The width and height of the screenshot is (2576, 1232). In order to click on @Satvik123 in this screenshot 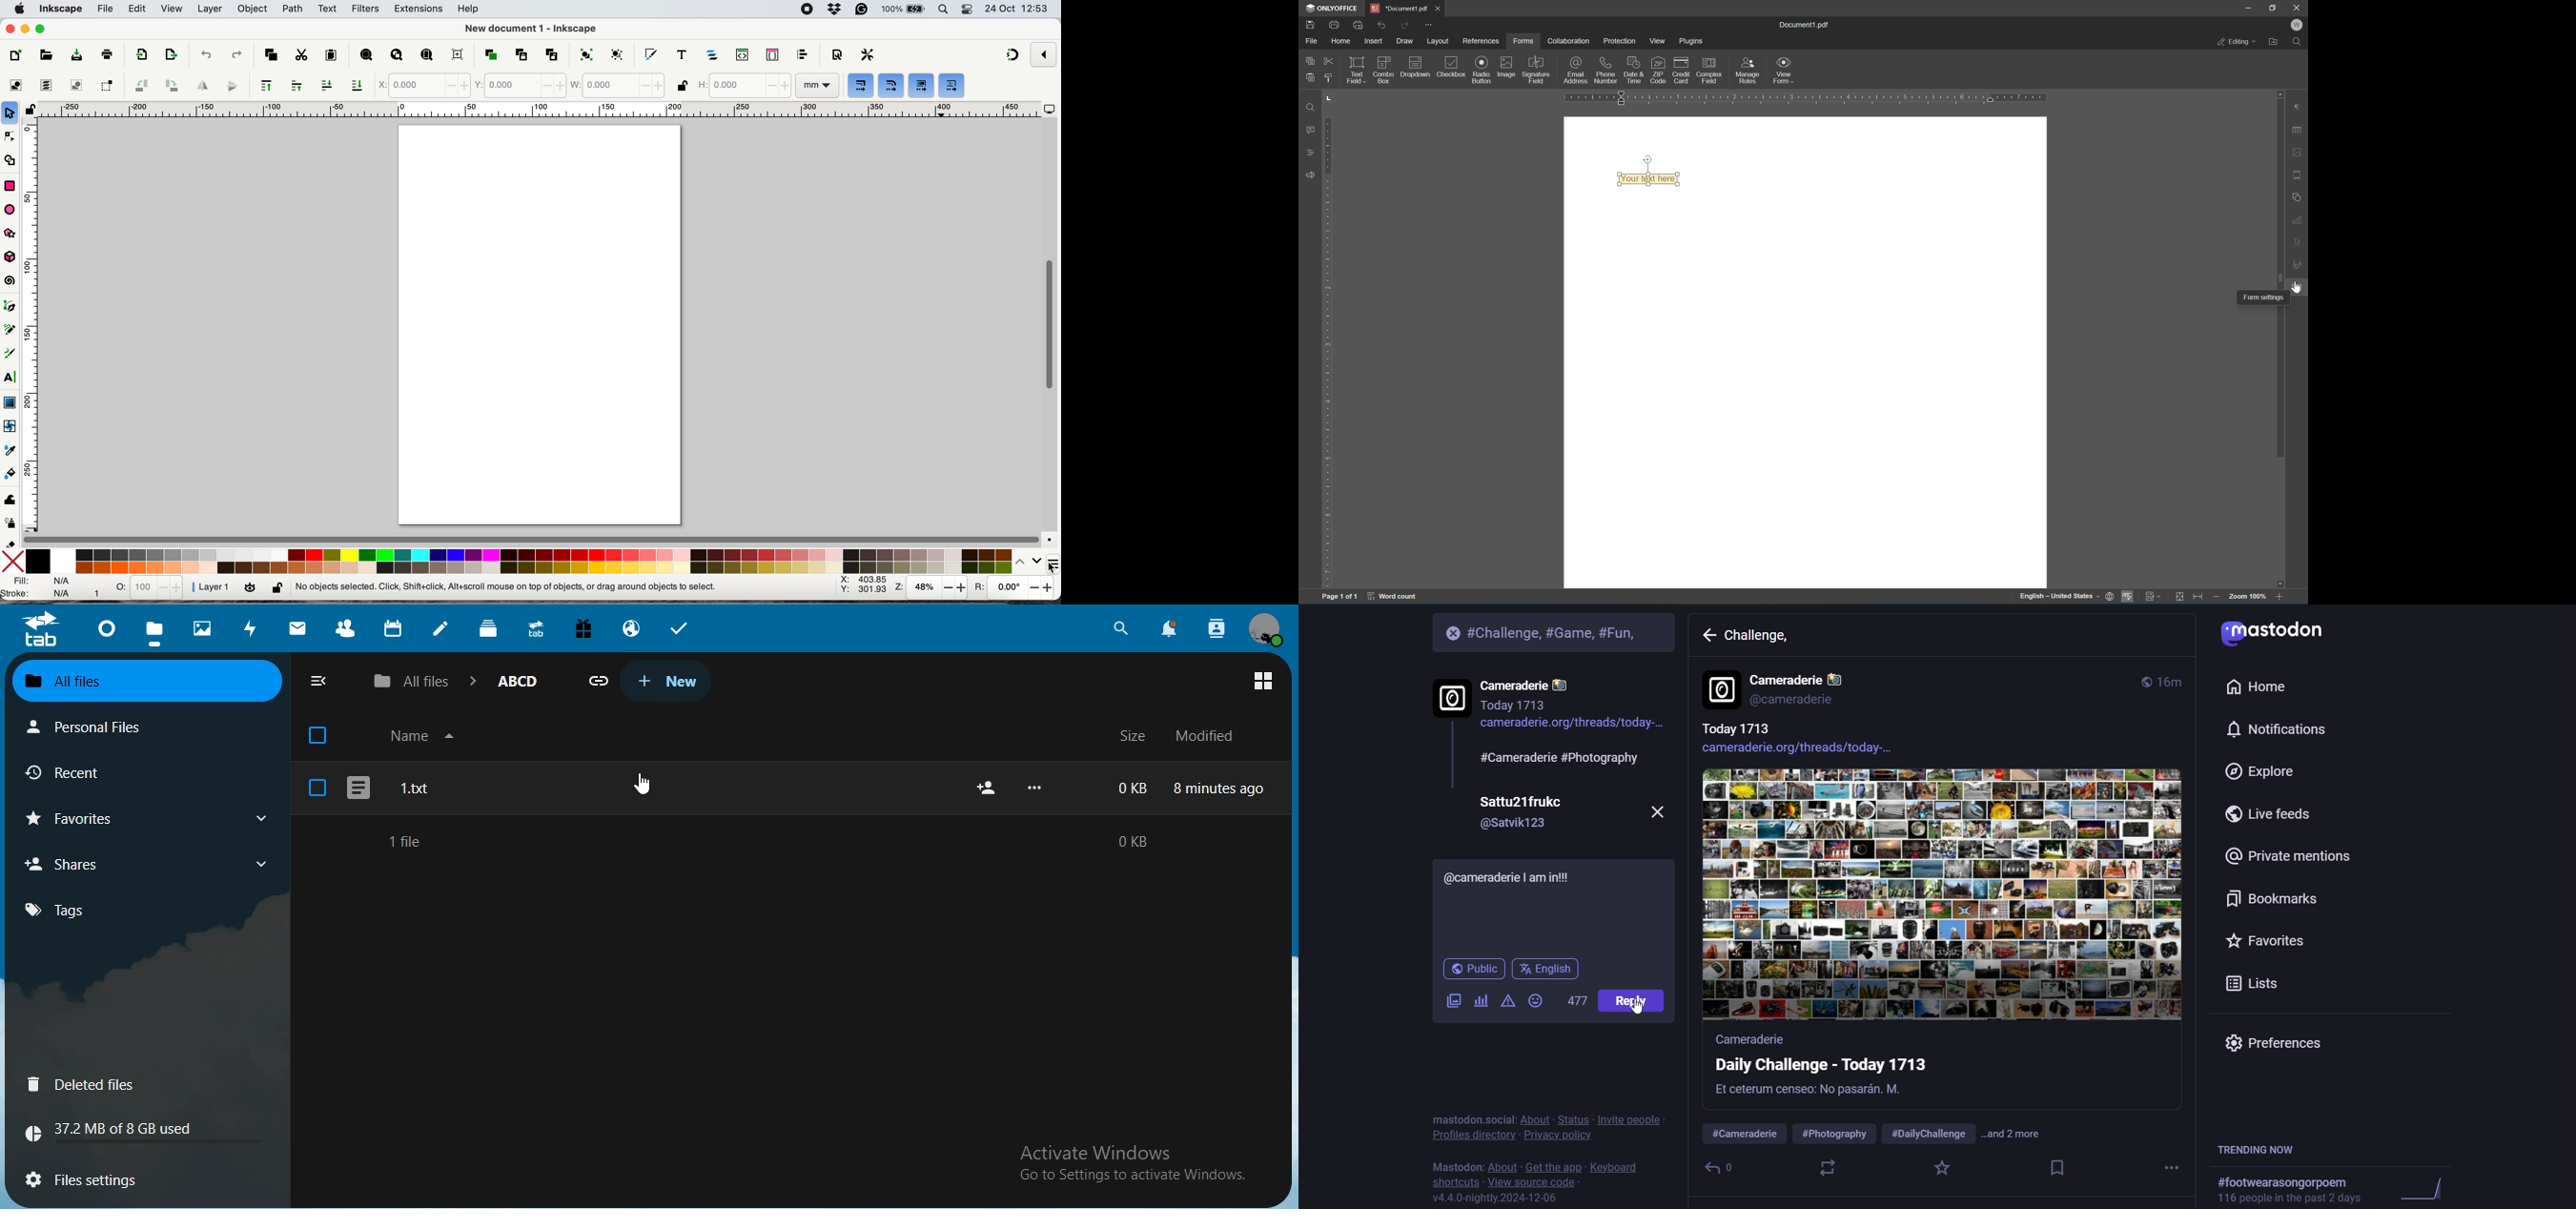, I will do `click(1516, 823)`.